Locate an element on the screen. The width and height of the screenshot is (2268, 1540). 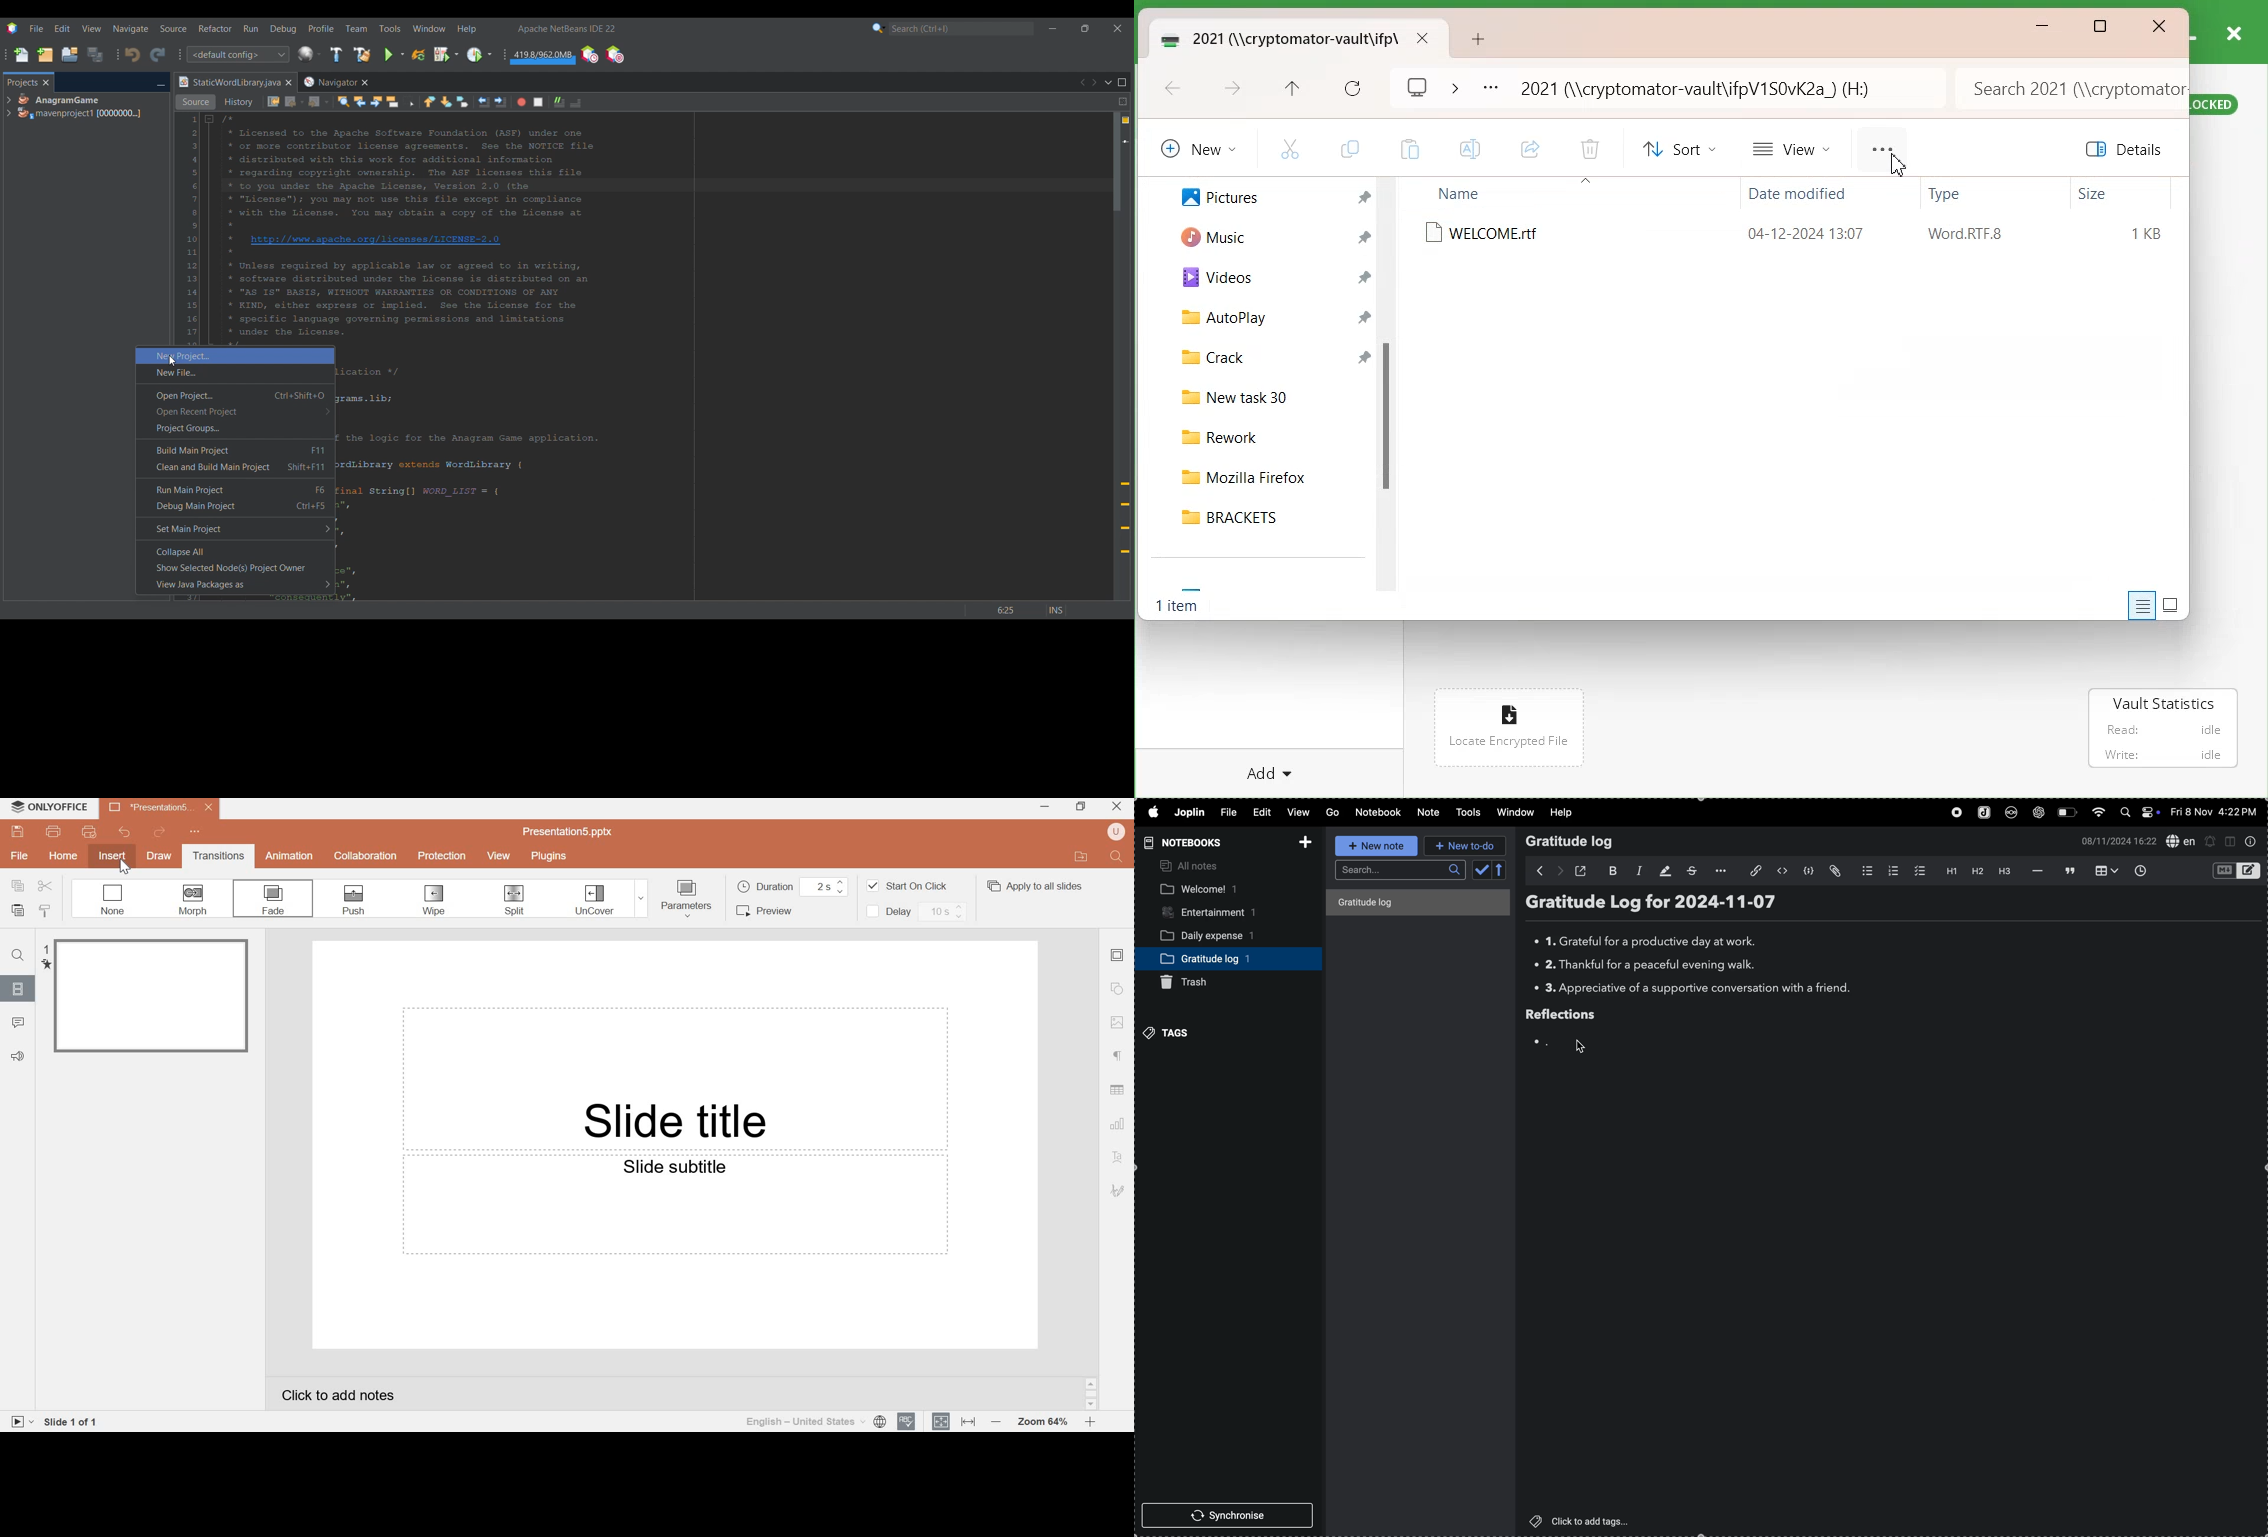
thank full for evening is located at coordinates (1644, 967).